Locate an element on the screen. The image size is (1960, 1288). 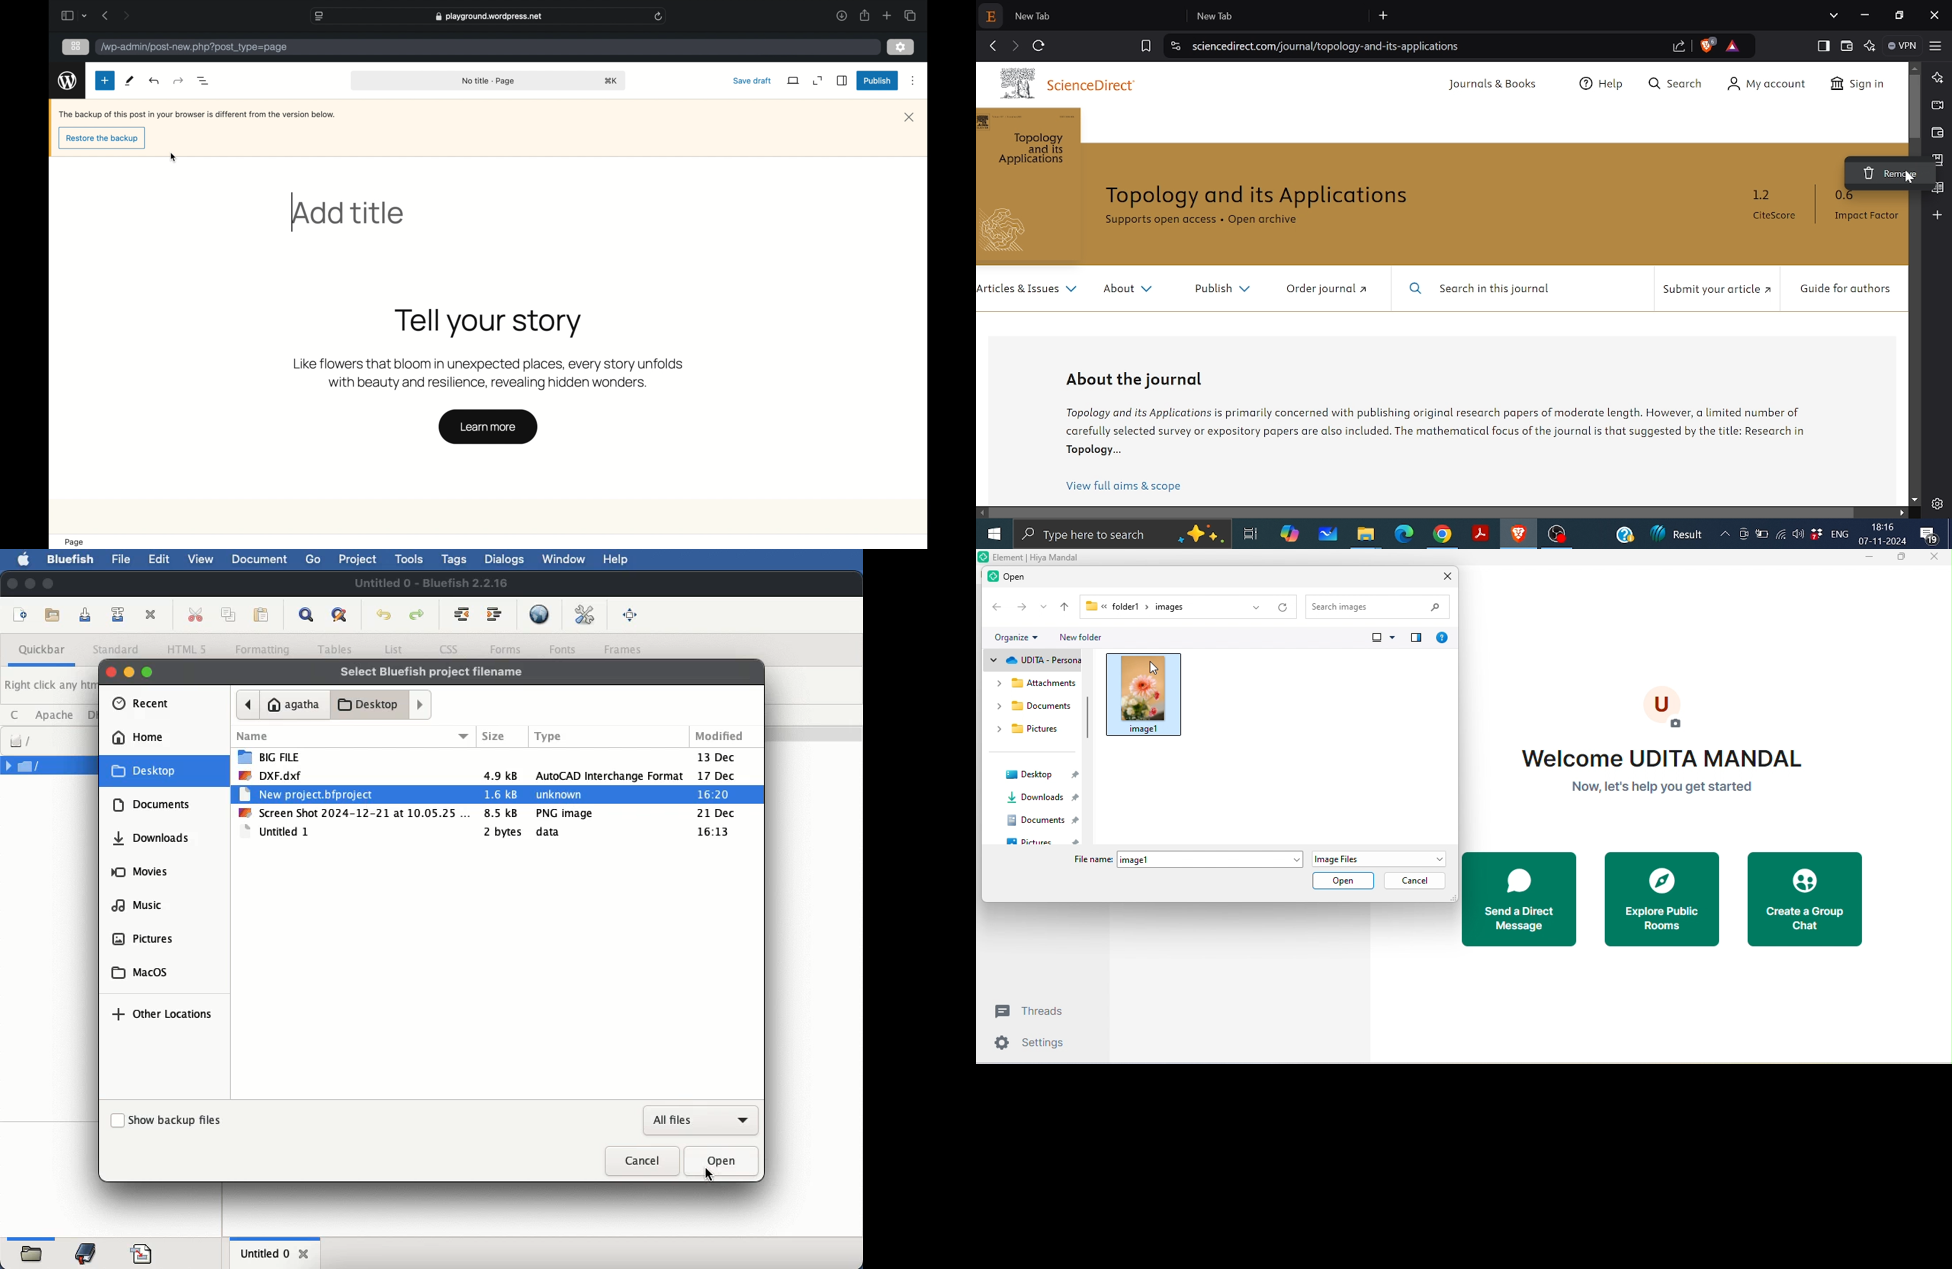
standard  is located at coordinates (119, 651).